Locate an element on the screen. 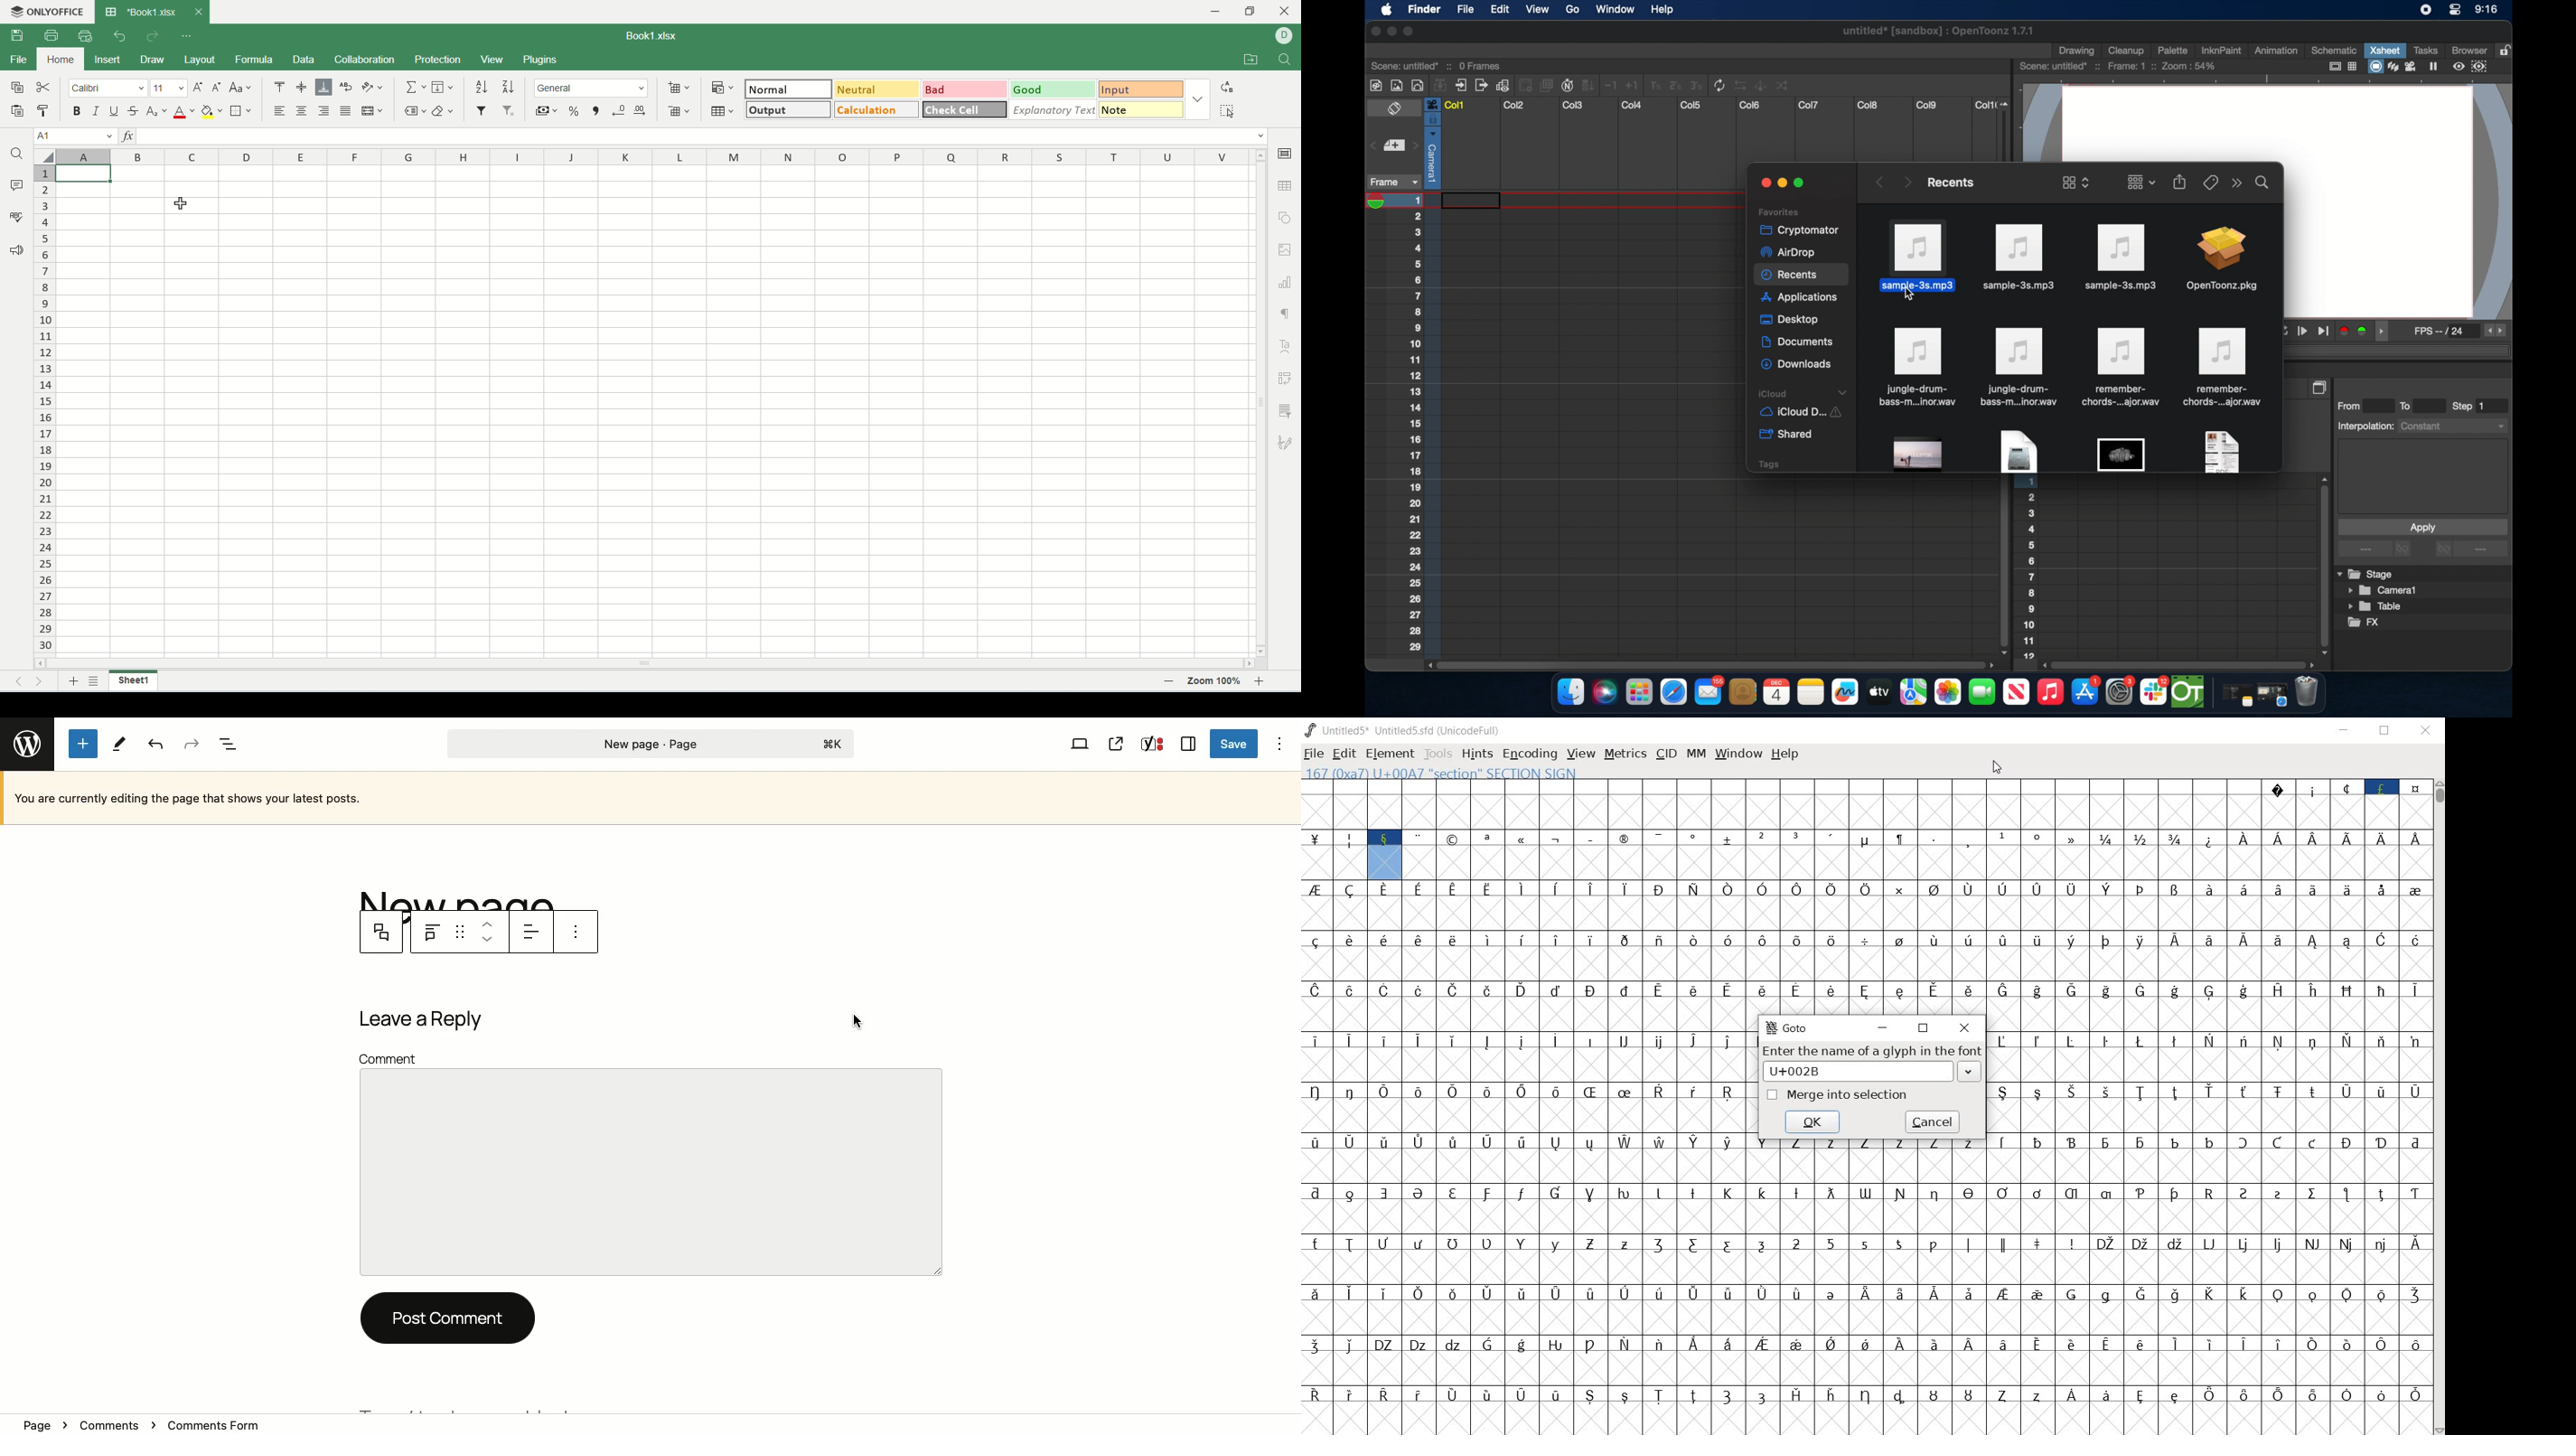 This screenshot has height=1456, width=2576. Latin extended characters is located at coordinates (1453, 954).